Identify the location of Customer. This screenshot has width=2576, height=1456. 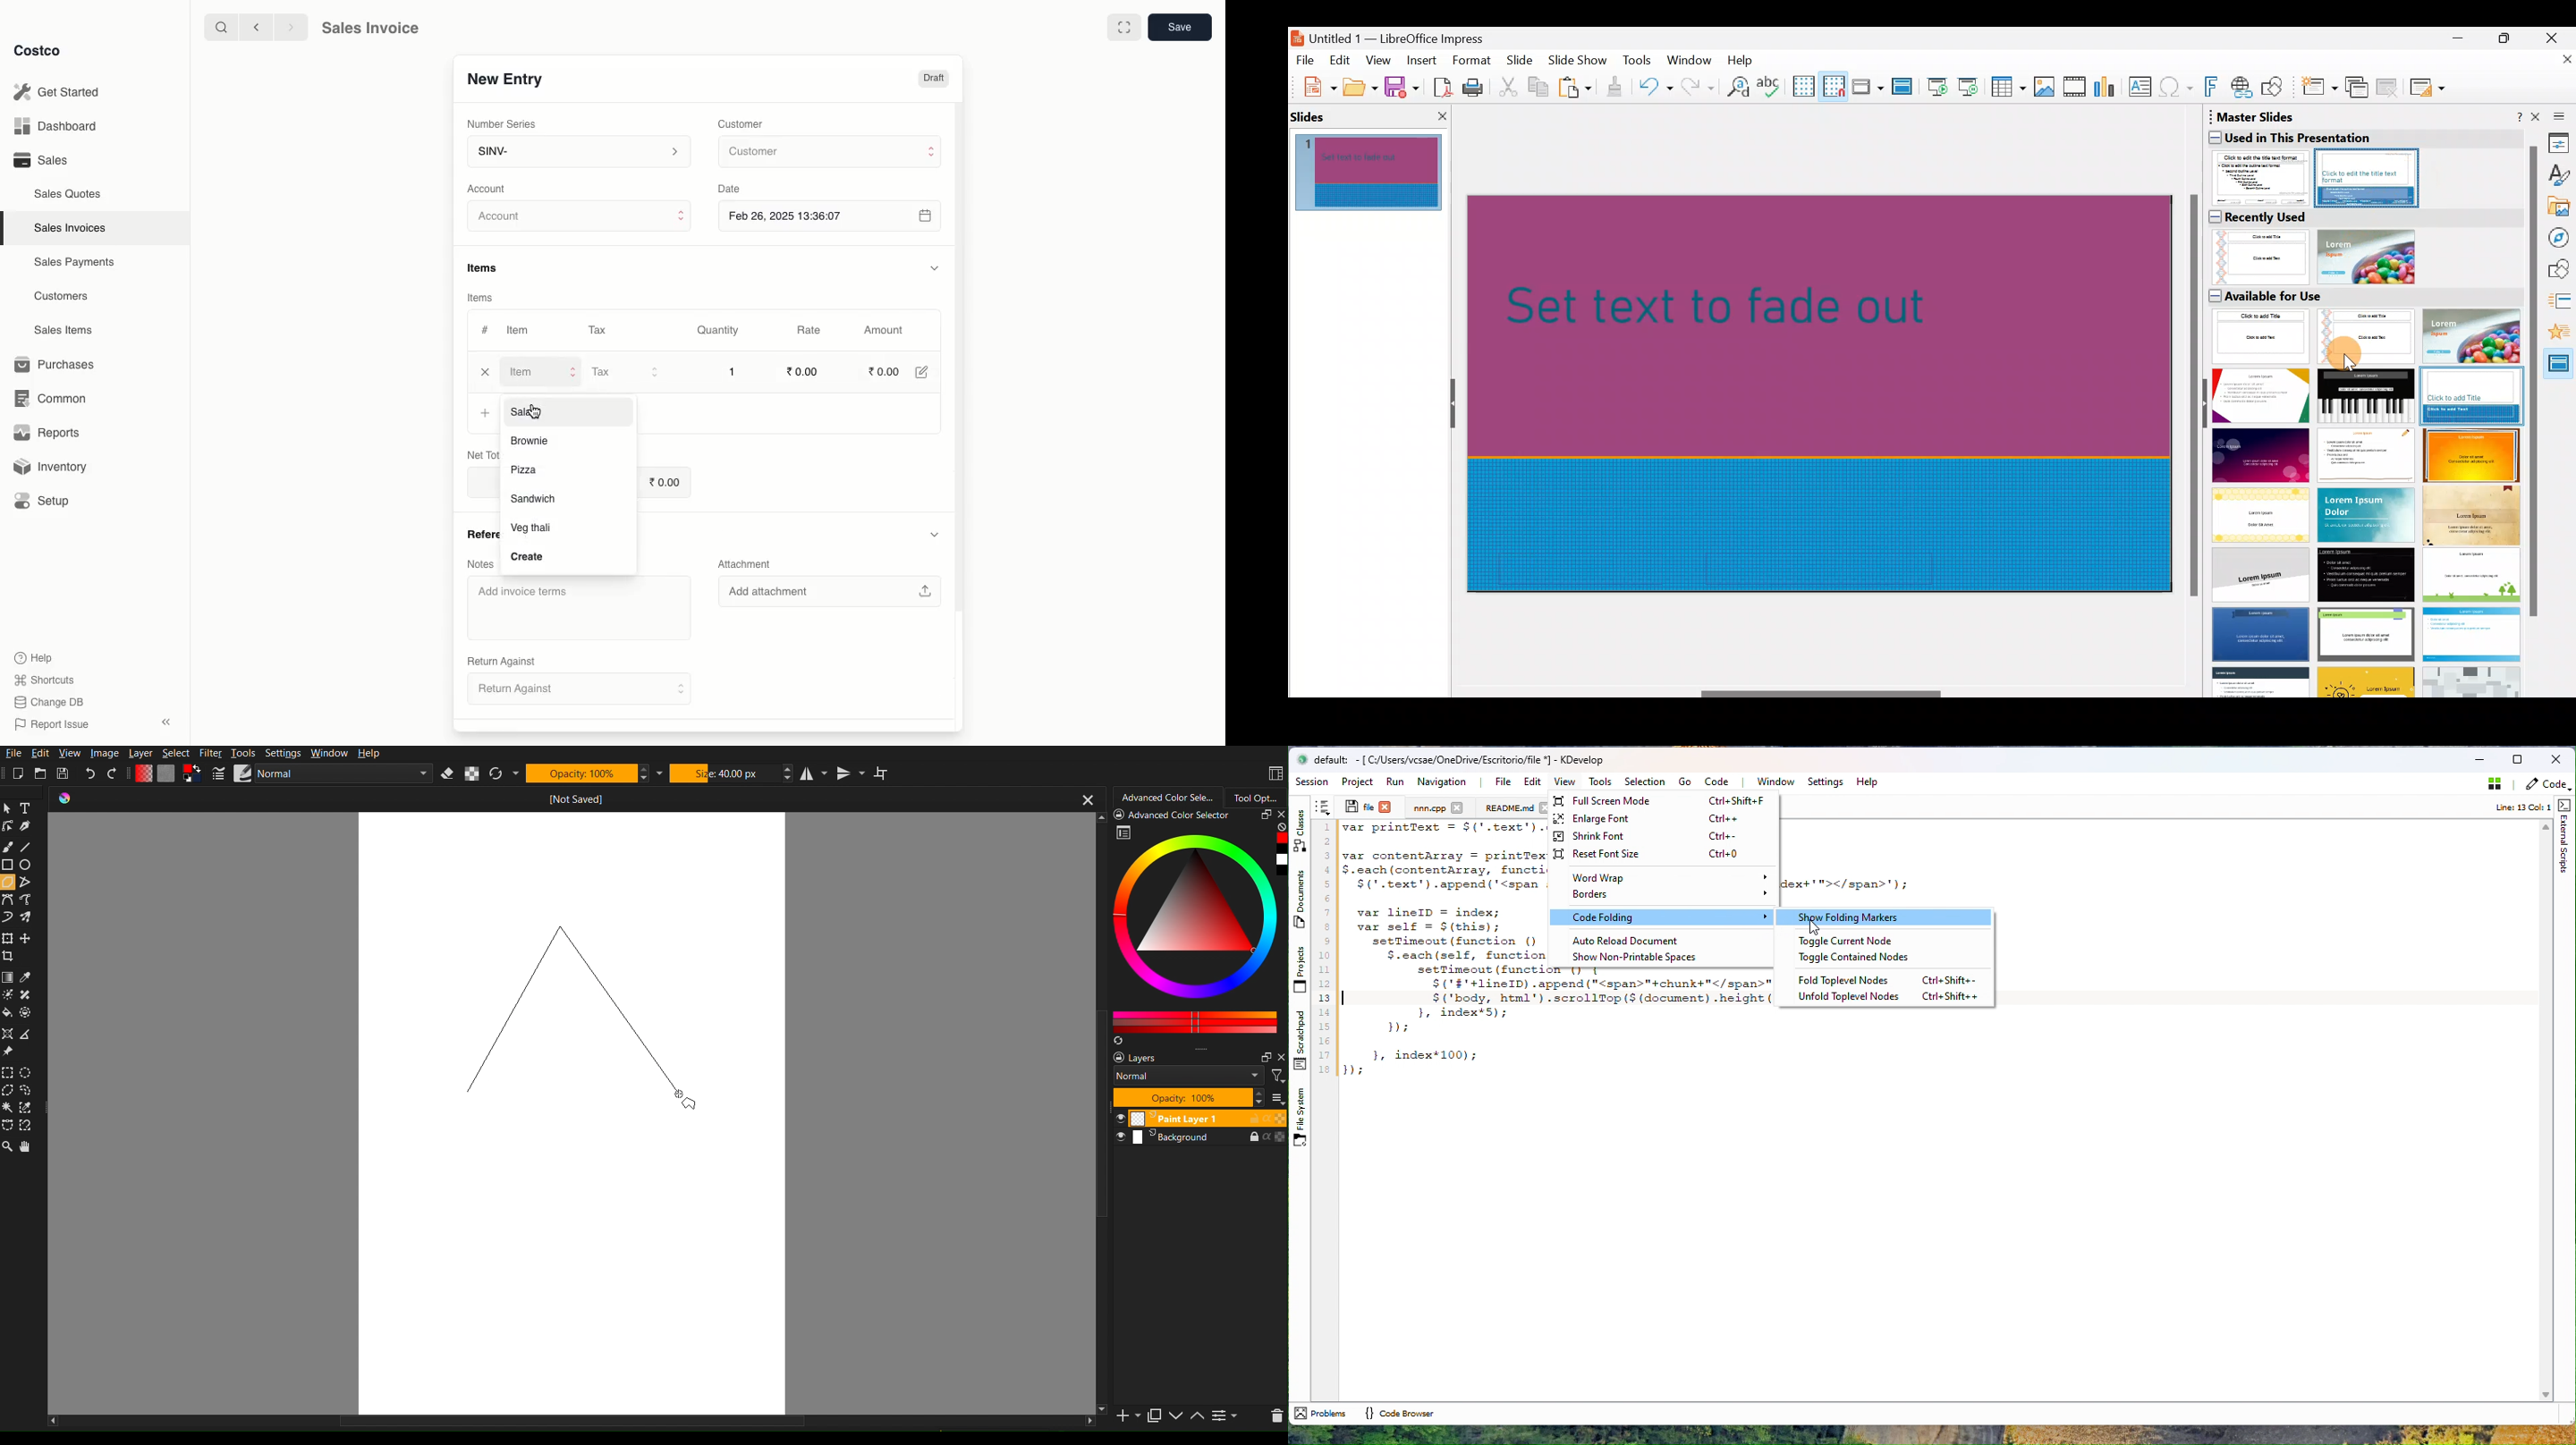
(829, 152).